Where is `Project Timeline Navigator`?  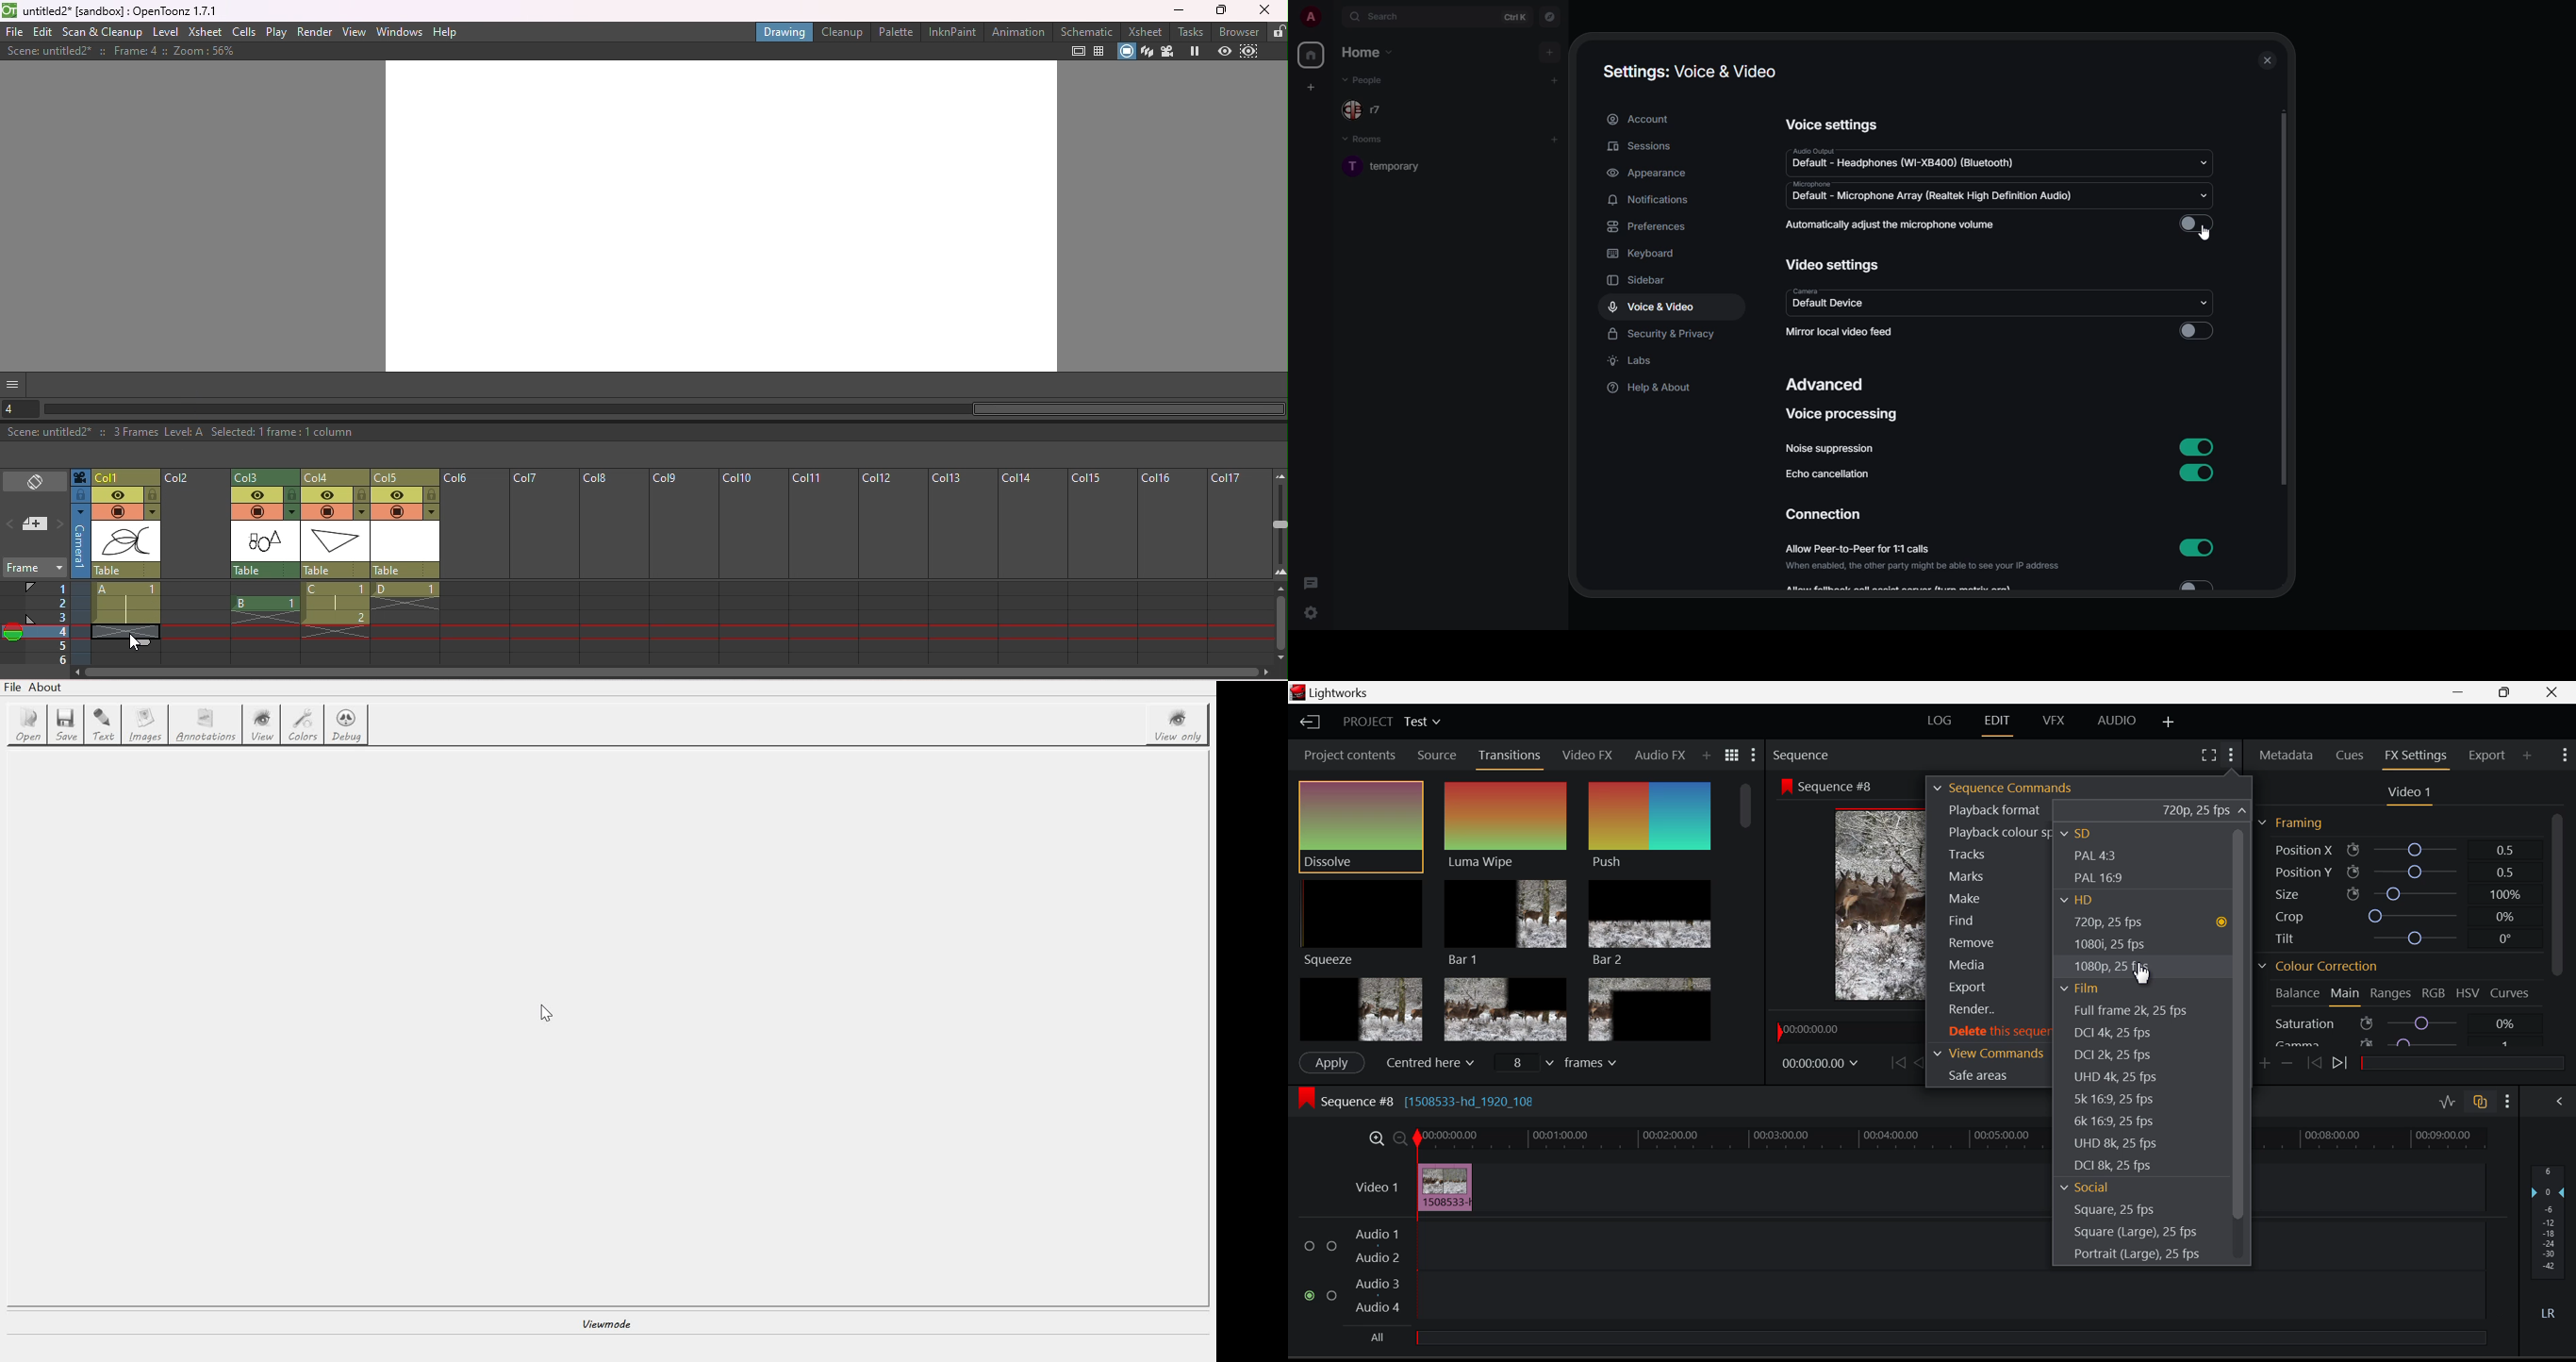
Project Timeline Navigator is located at coordinates (1844, 1031).